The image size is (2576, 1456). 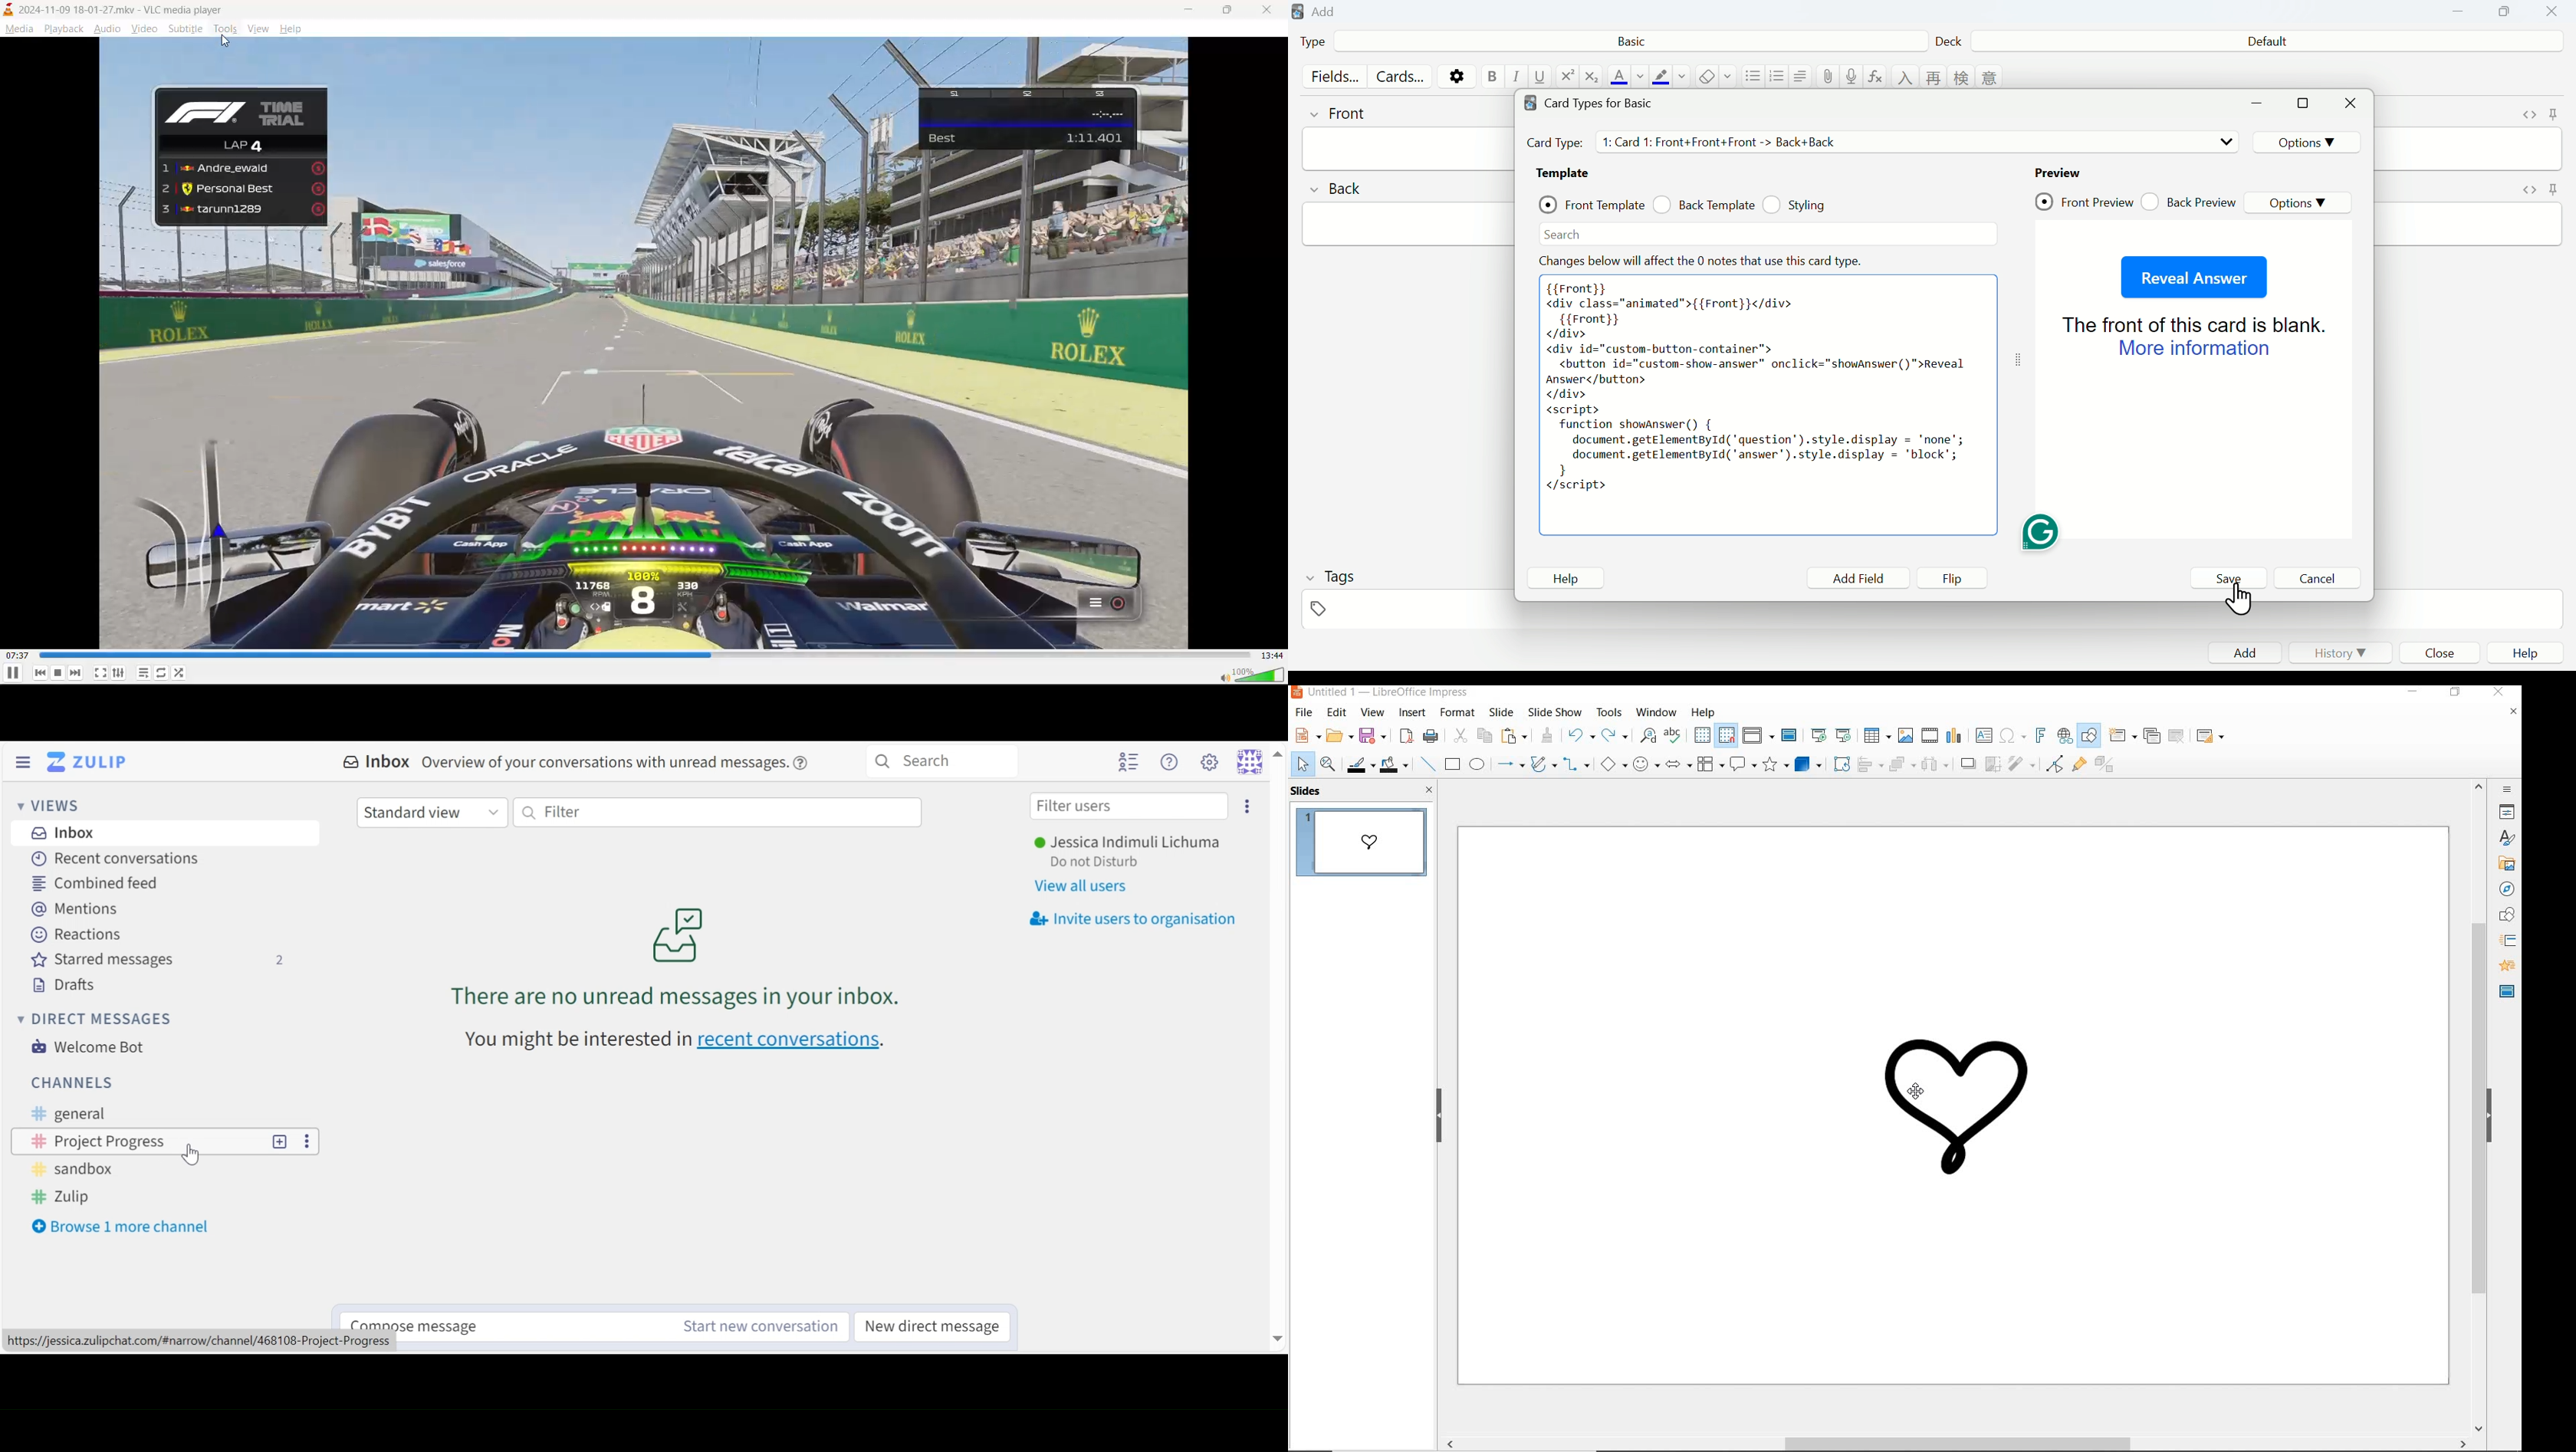 What do you see at coordinates (1809, 764) in the screenshot?
I see `3D Objects` at bounding box center [1809, 764].